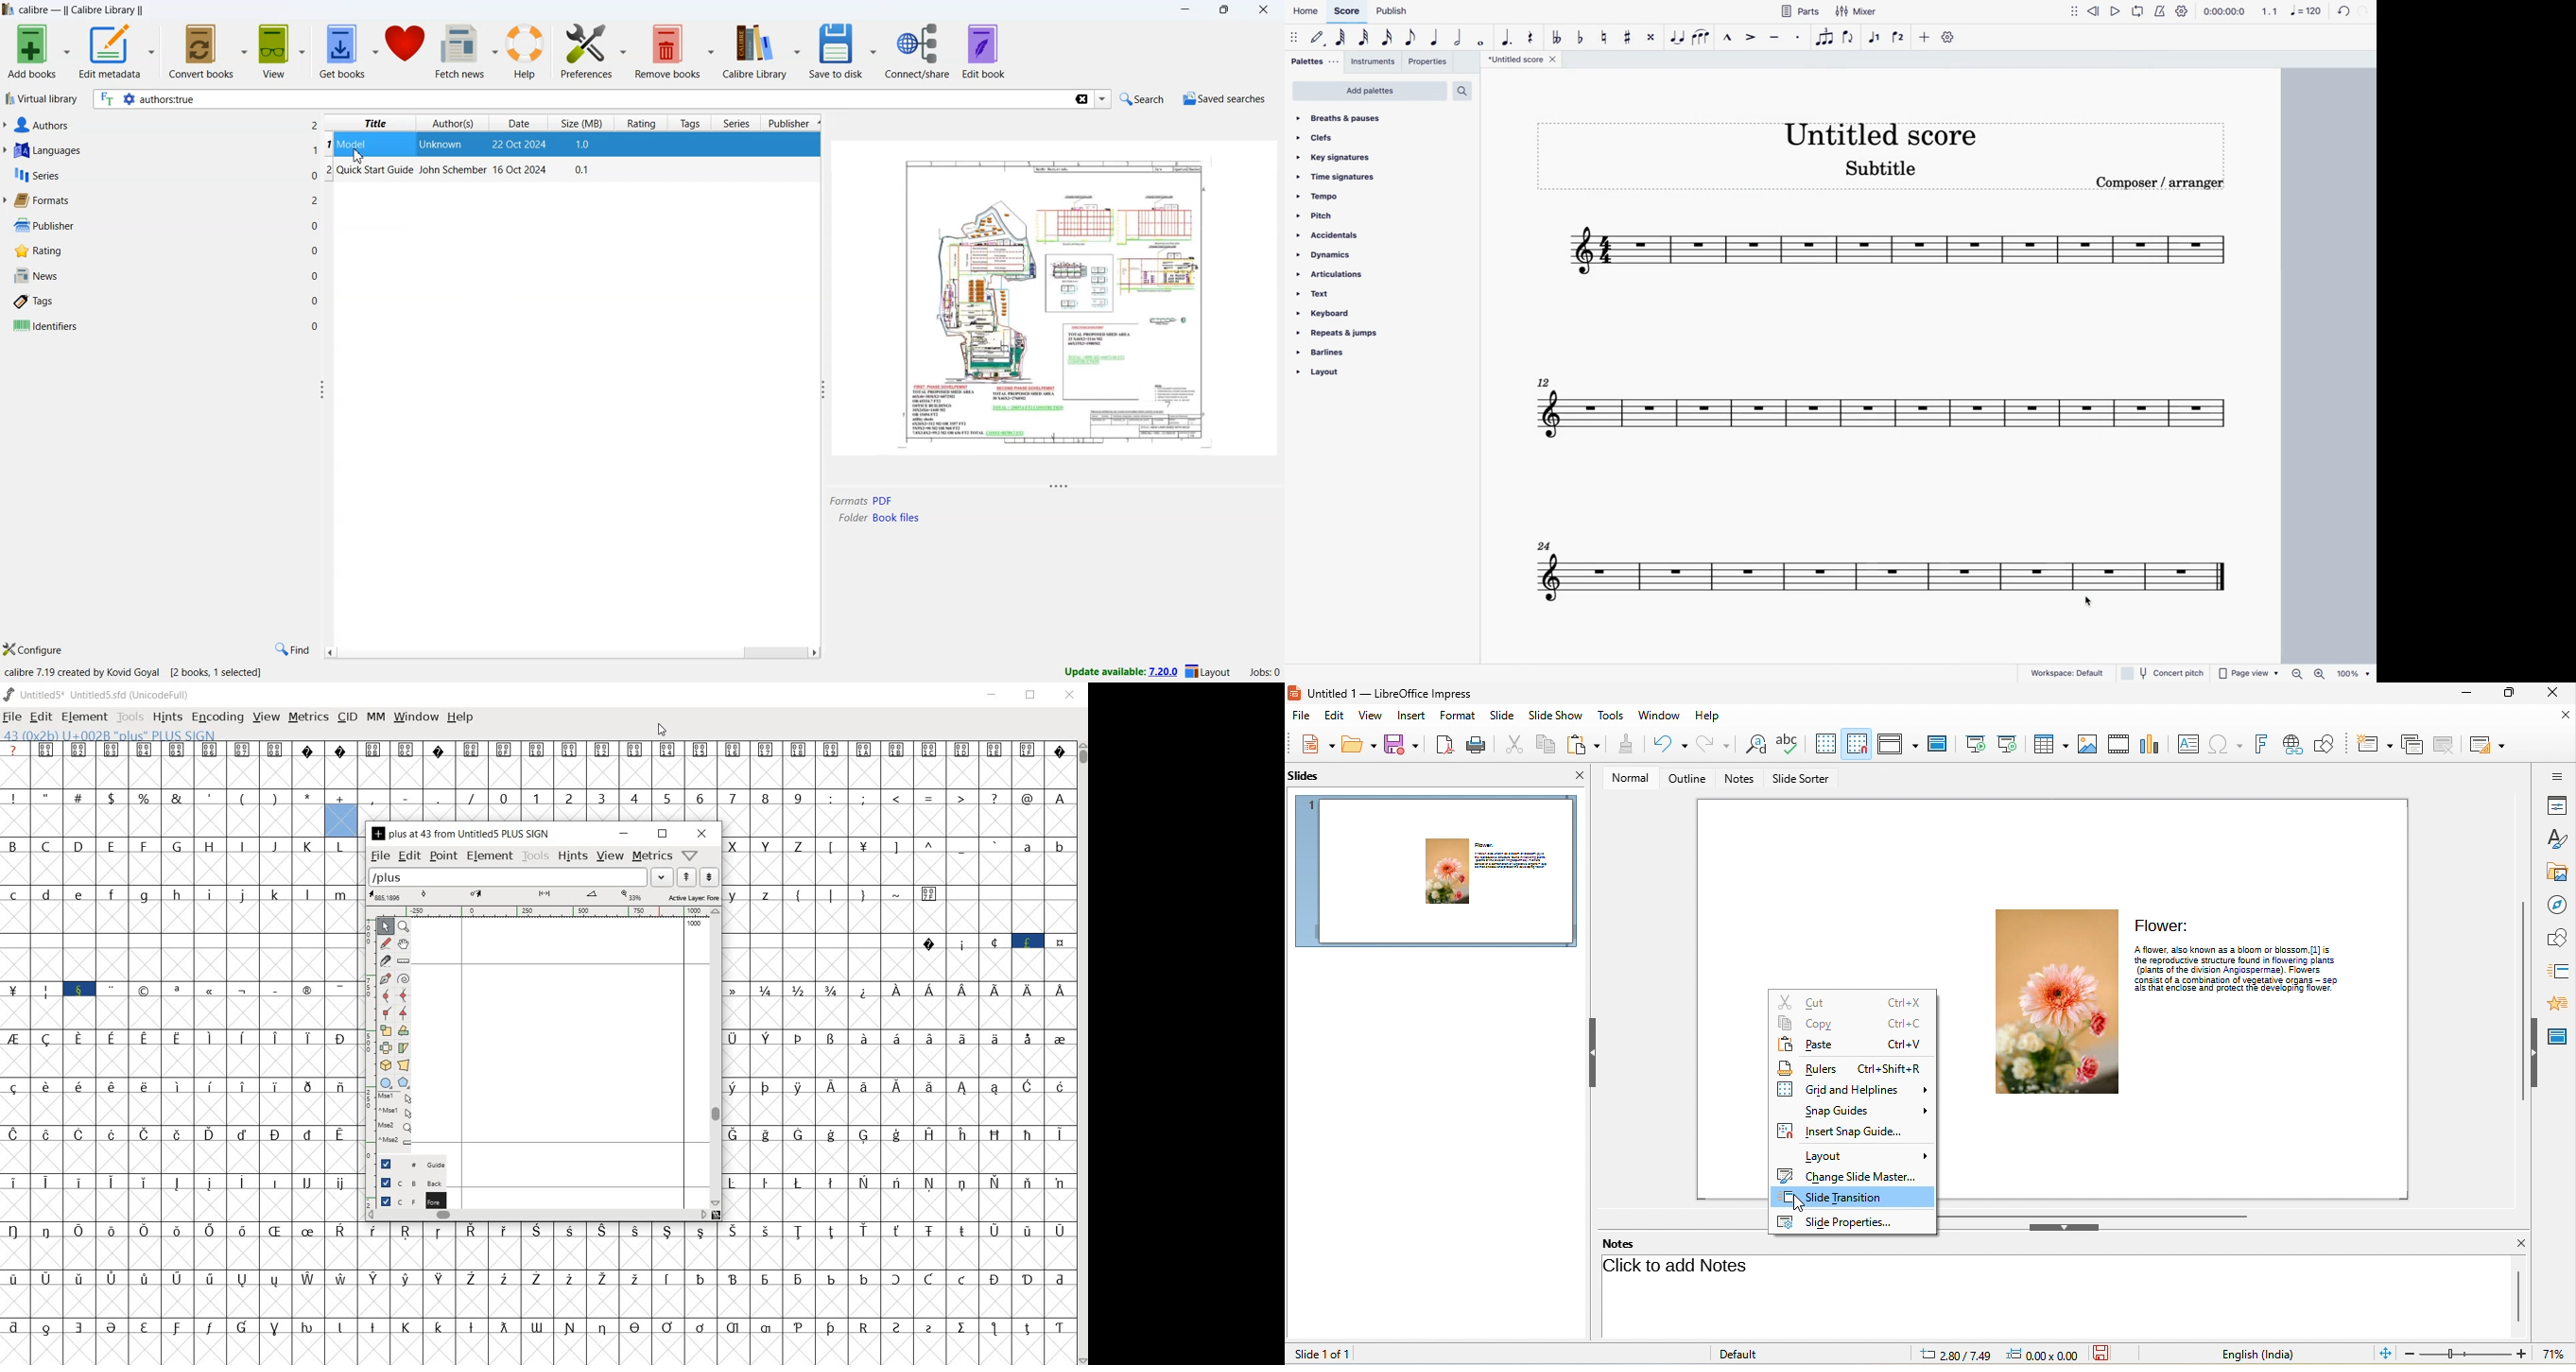 The height and width of the screenshot is (1372, 2576). What do you see at coordinates (1925, 40) in the screenshot?
I see `more` at bounding box center [1925, 40].